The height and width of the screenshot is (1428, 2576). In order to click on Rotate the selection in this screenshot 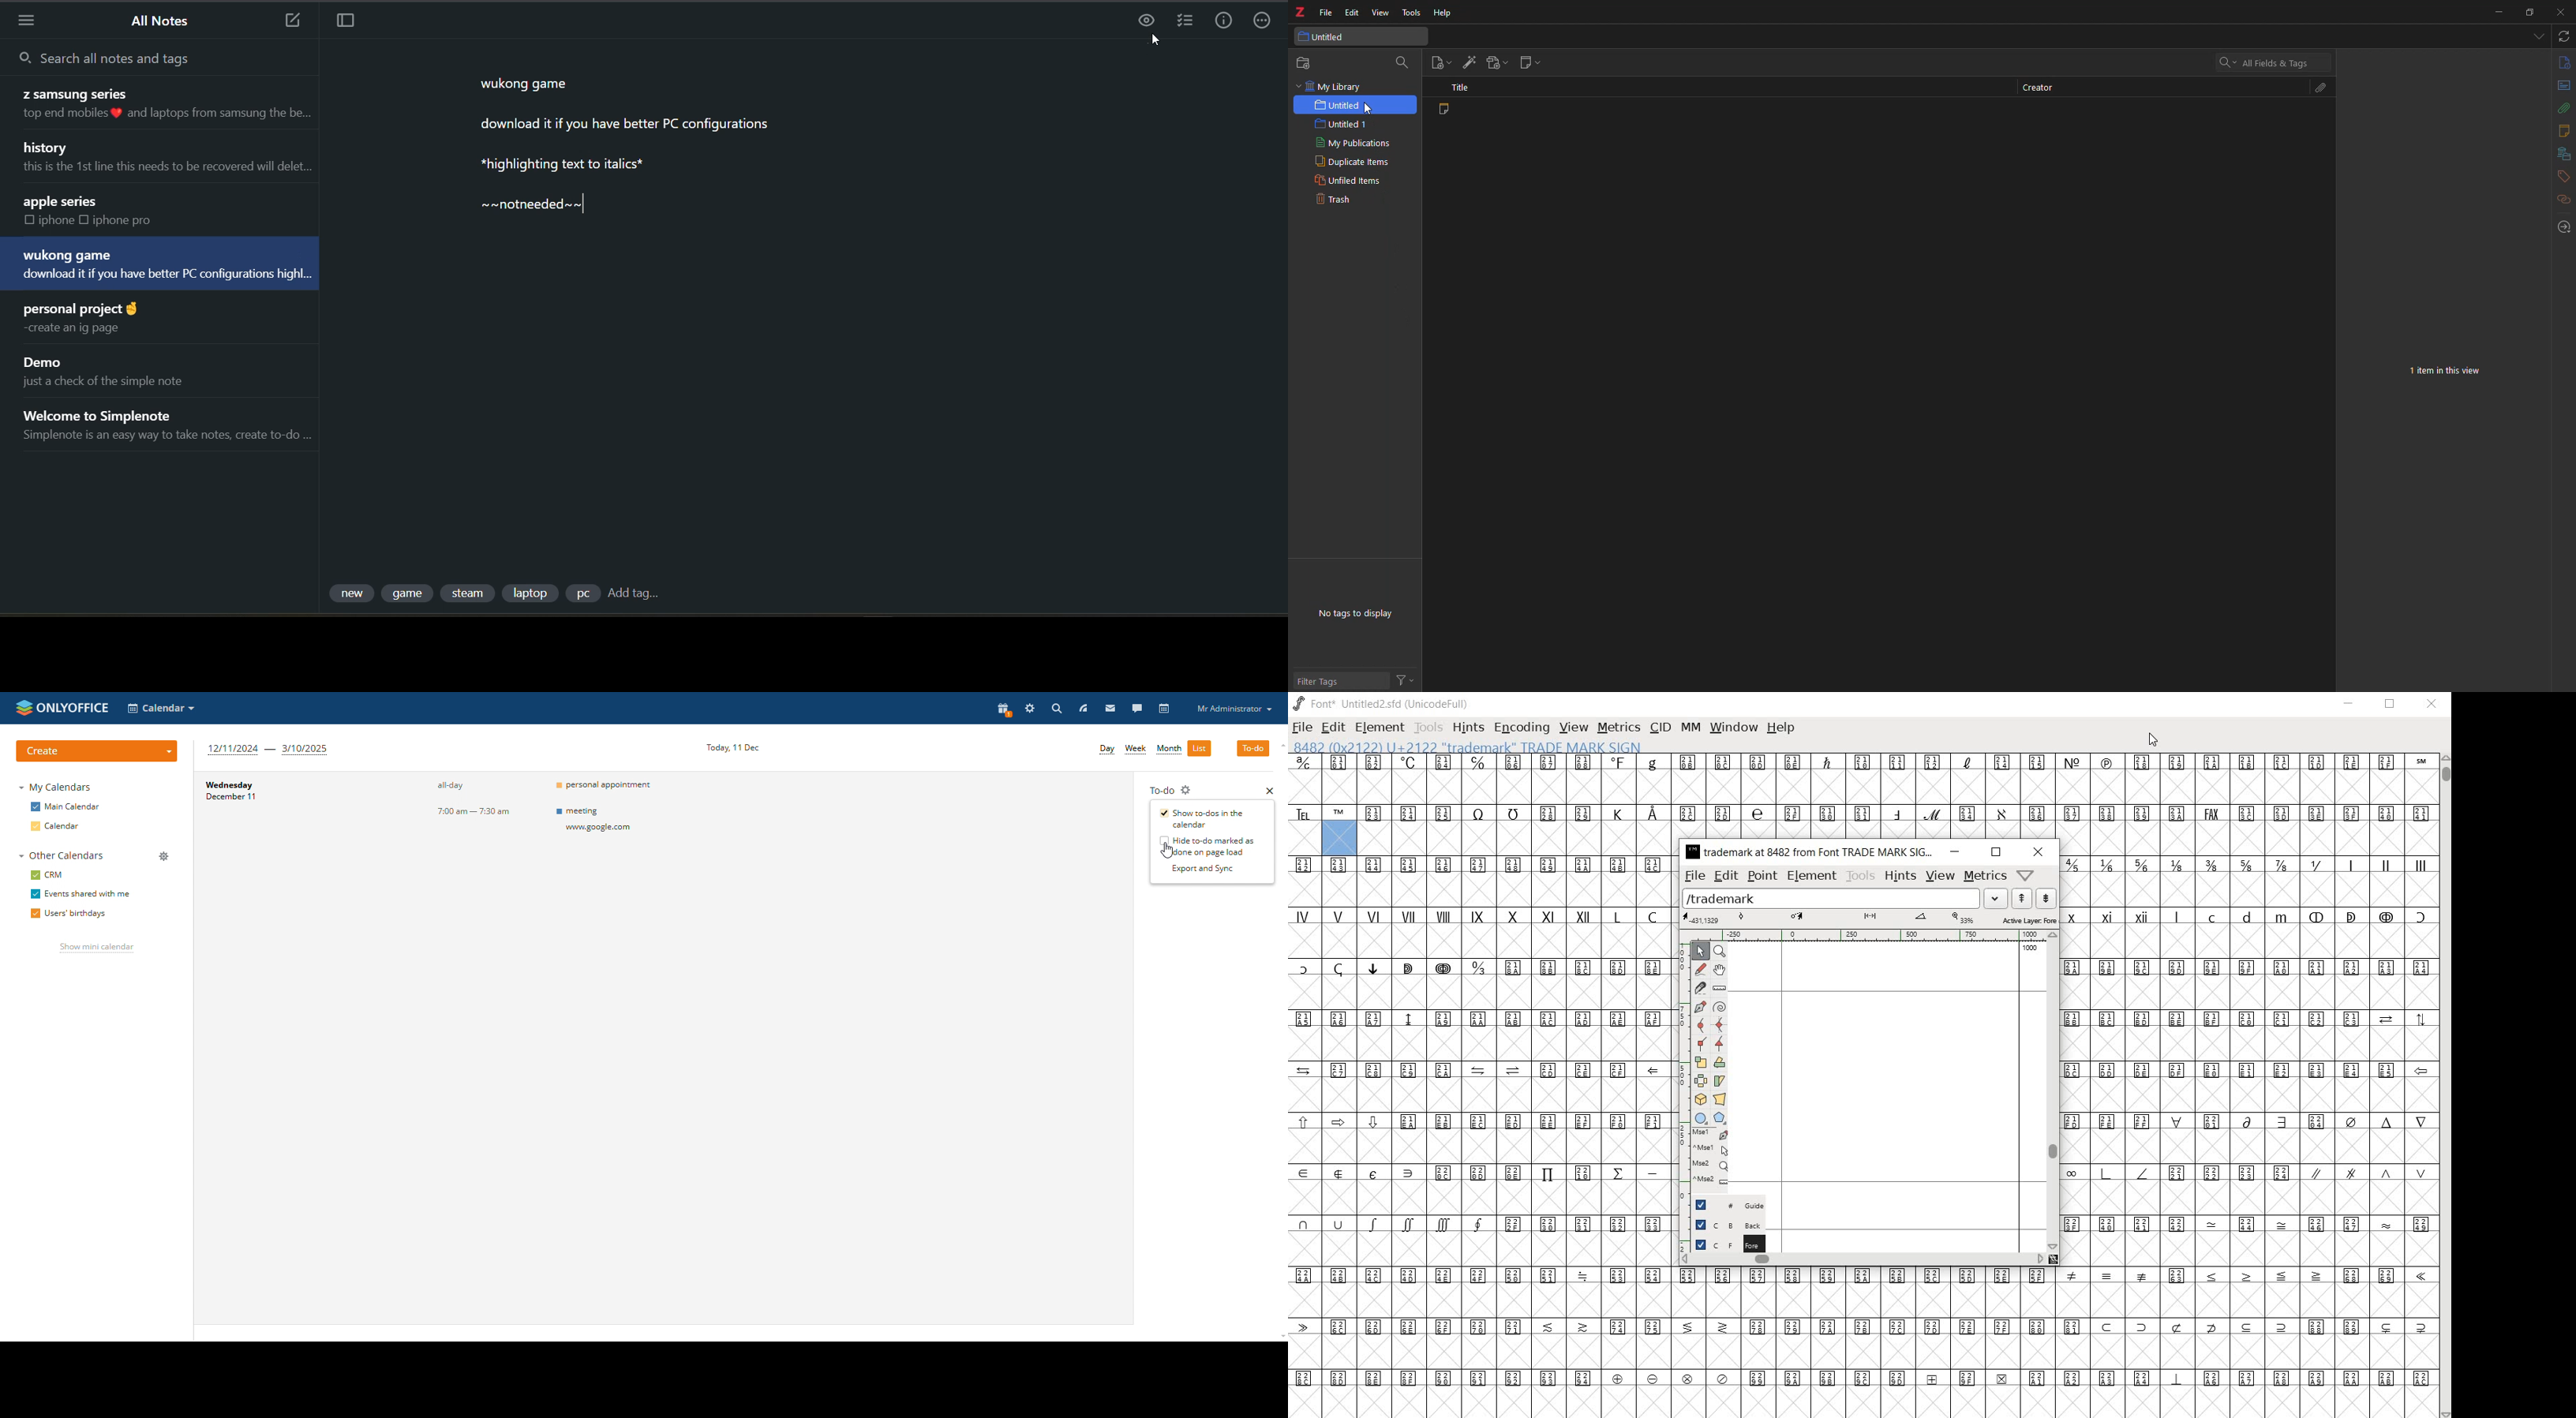, I will do `click(1720, 1062)`.